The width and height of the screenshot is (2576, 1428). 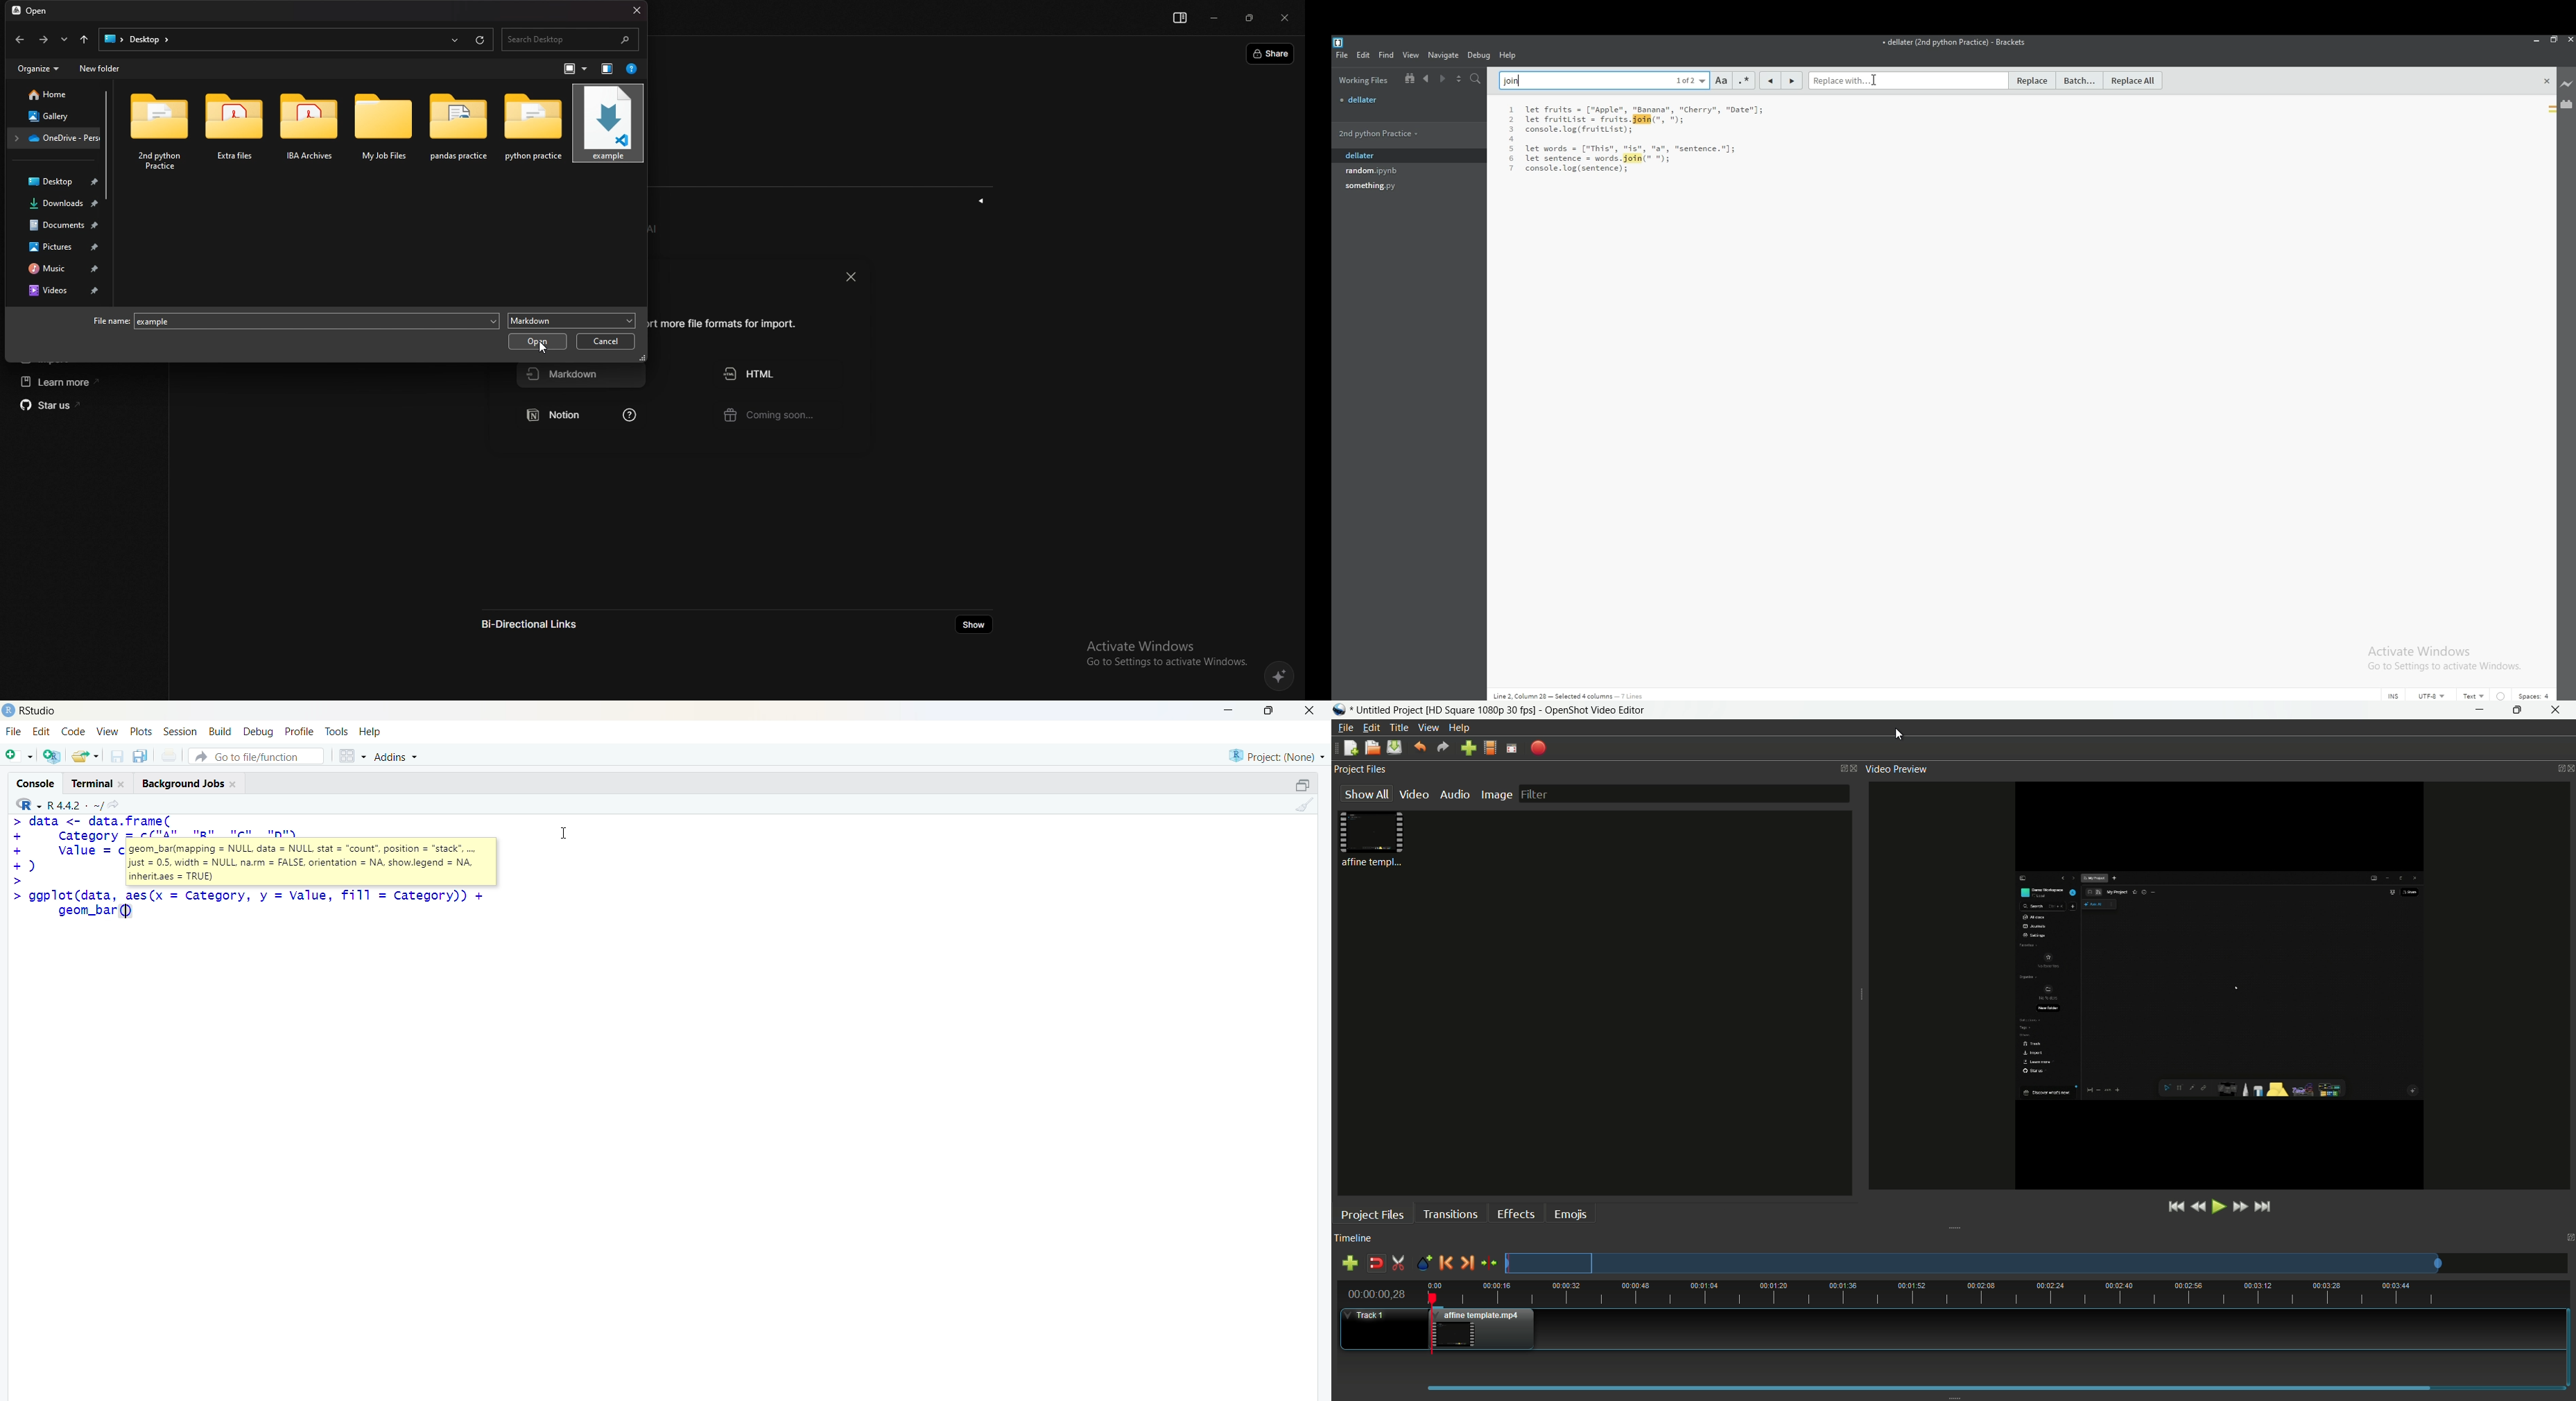 I want to click on gallery, so click(x=49, y=116).